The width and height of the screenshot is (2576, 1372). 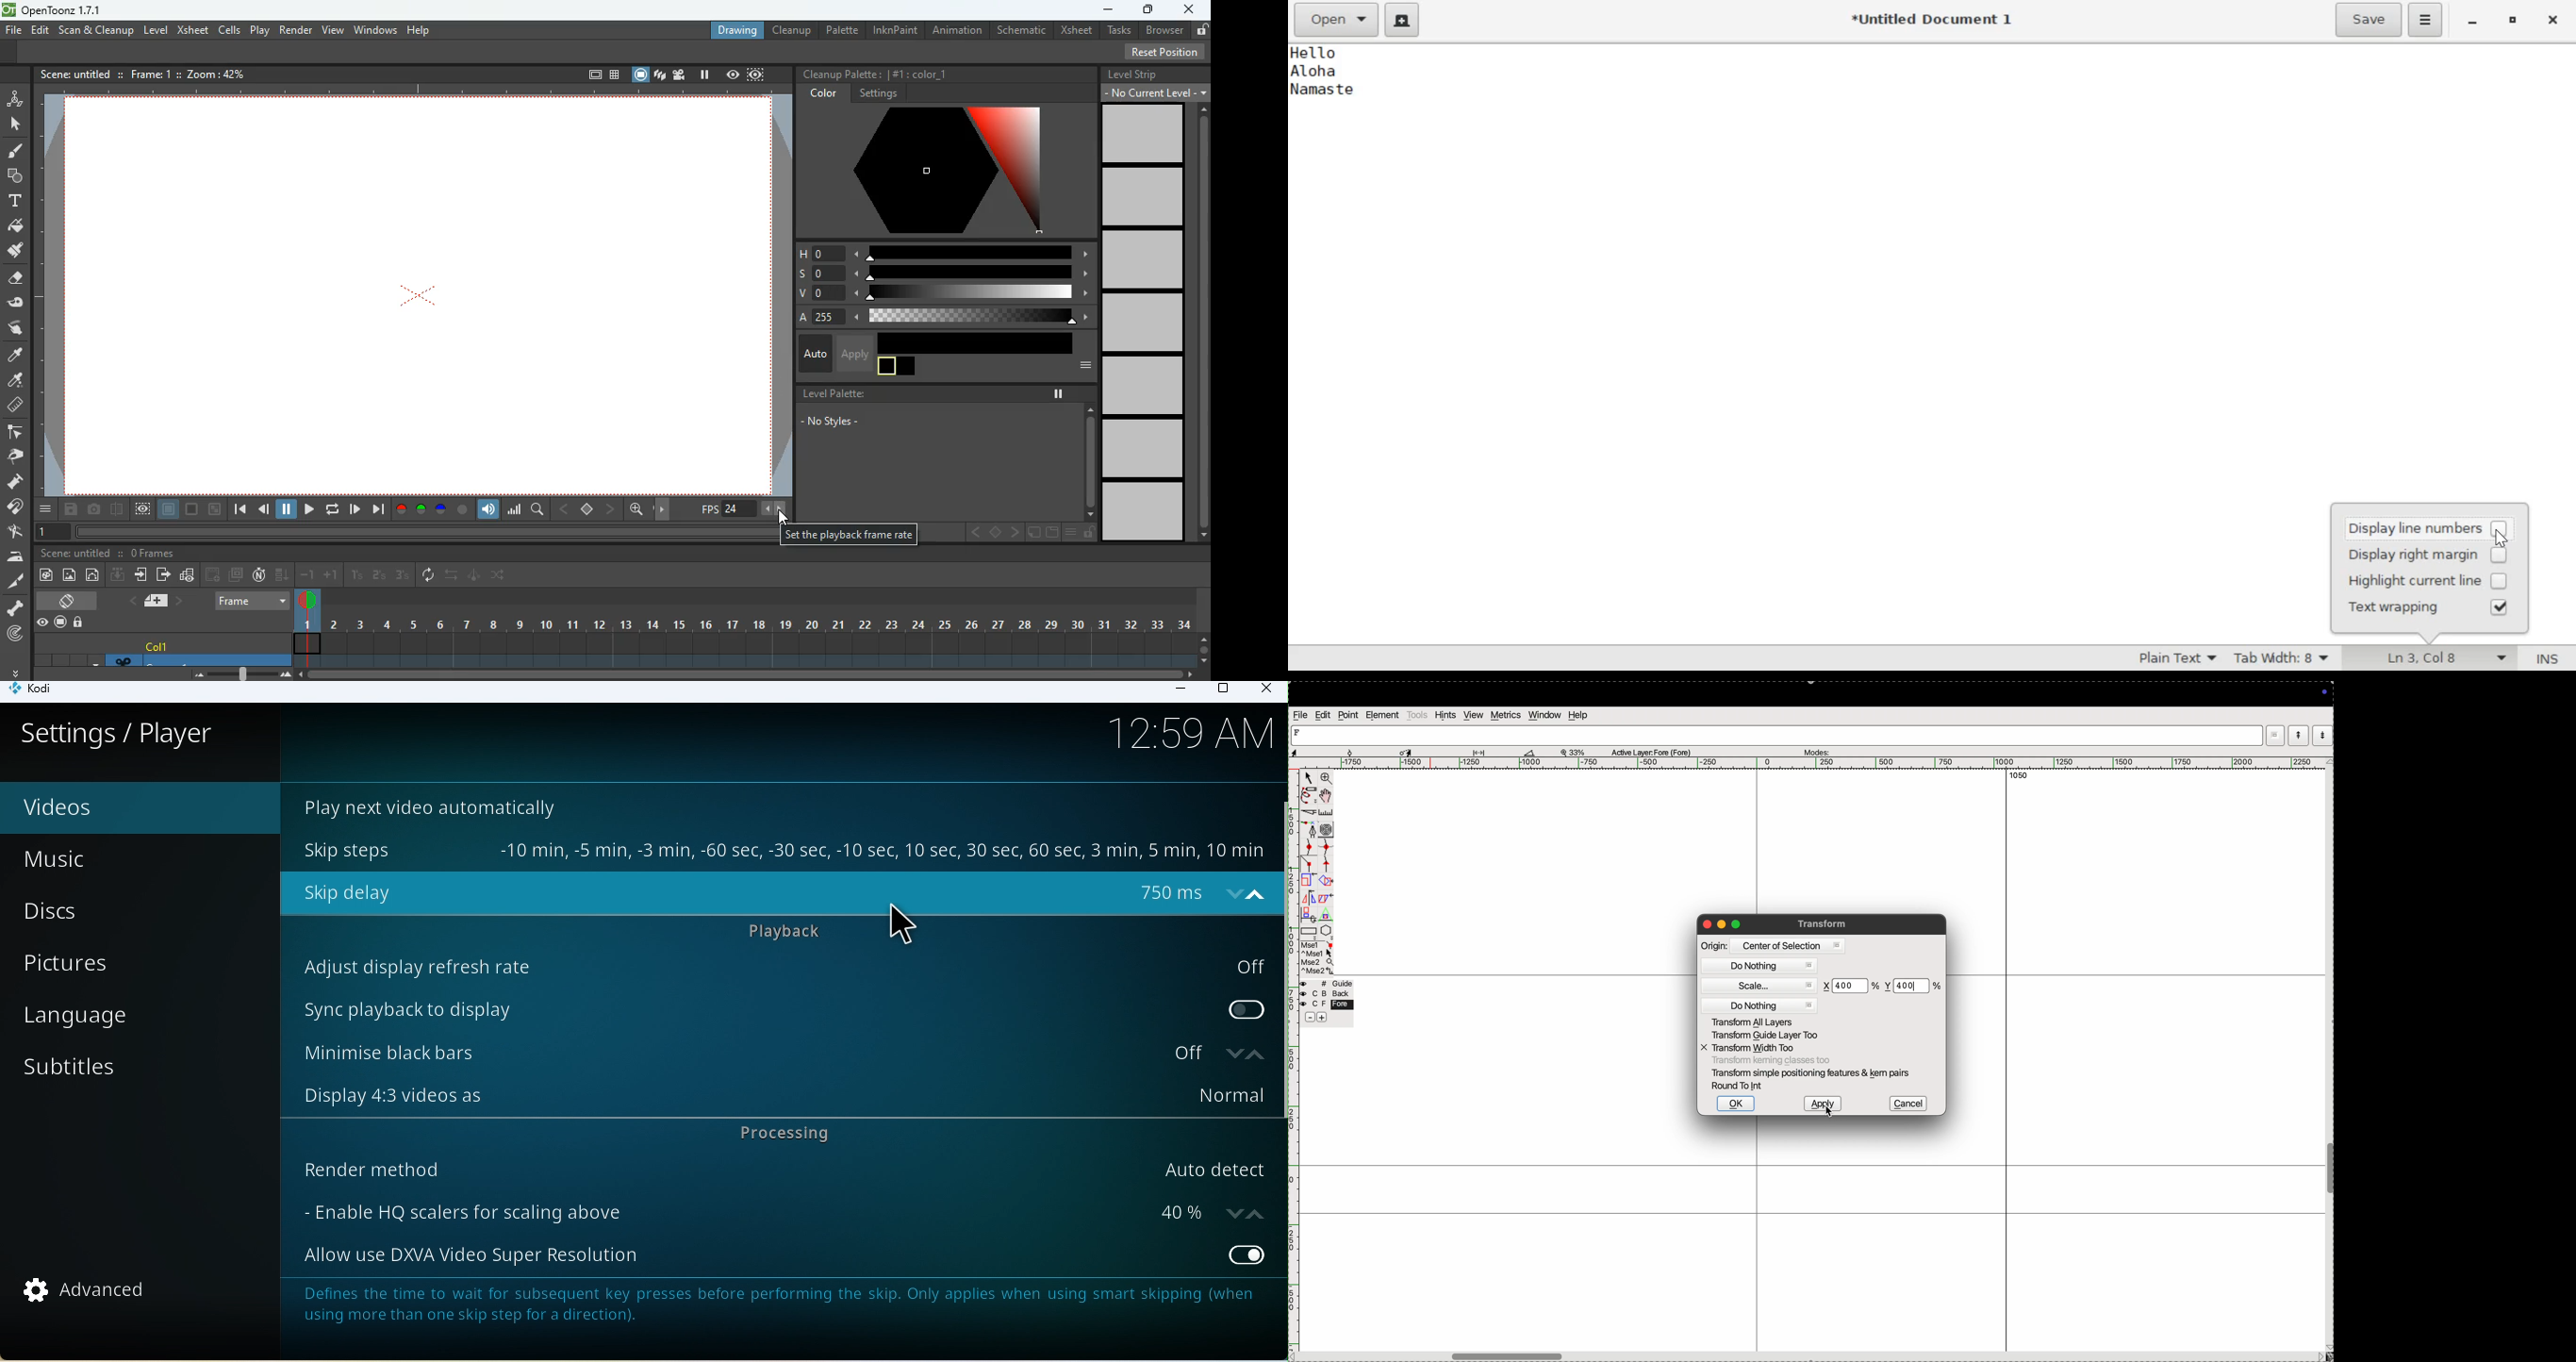 I want to click on frame, so click(x=250, y=602).